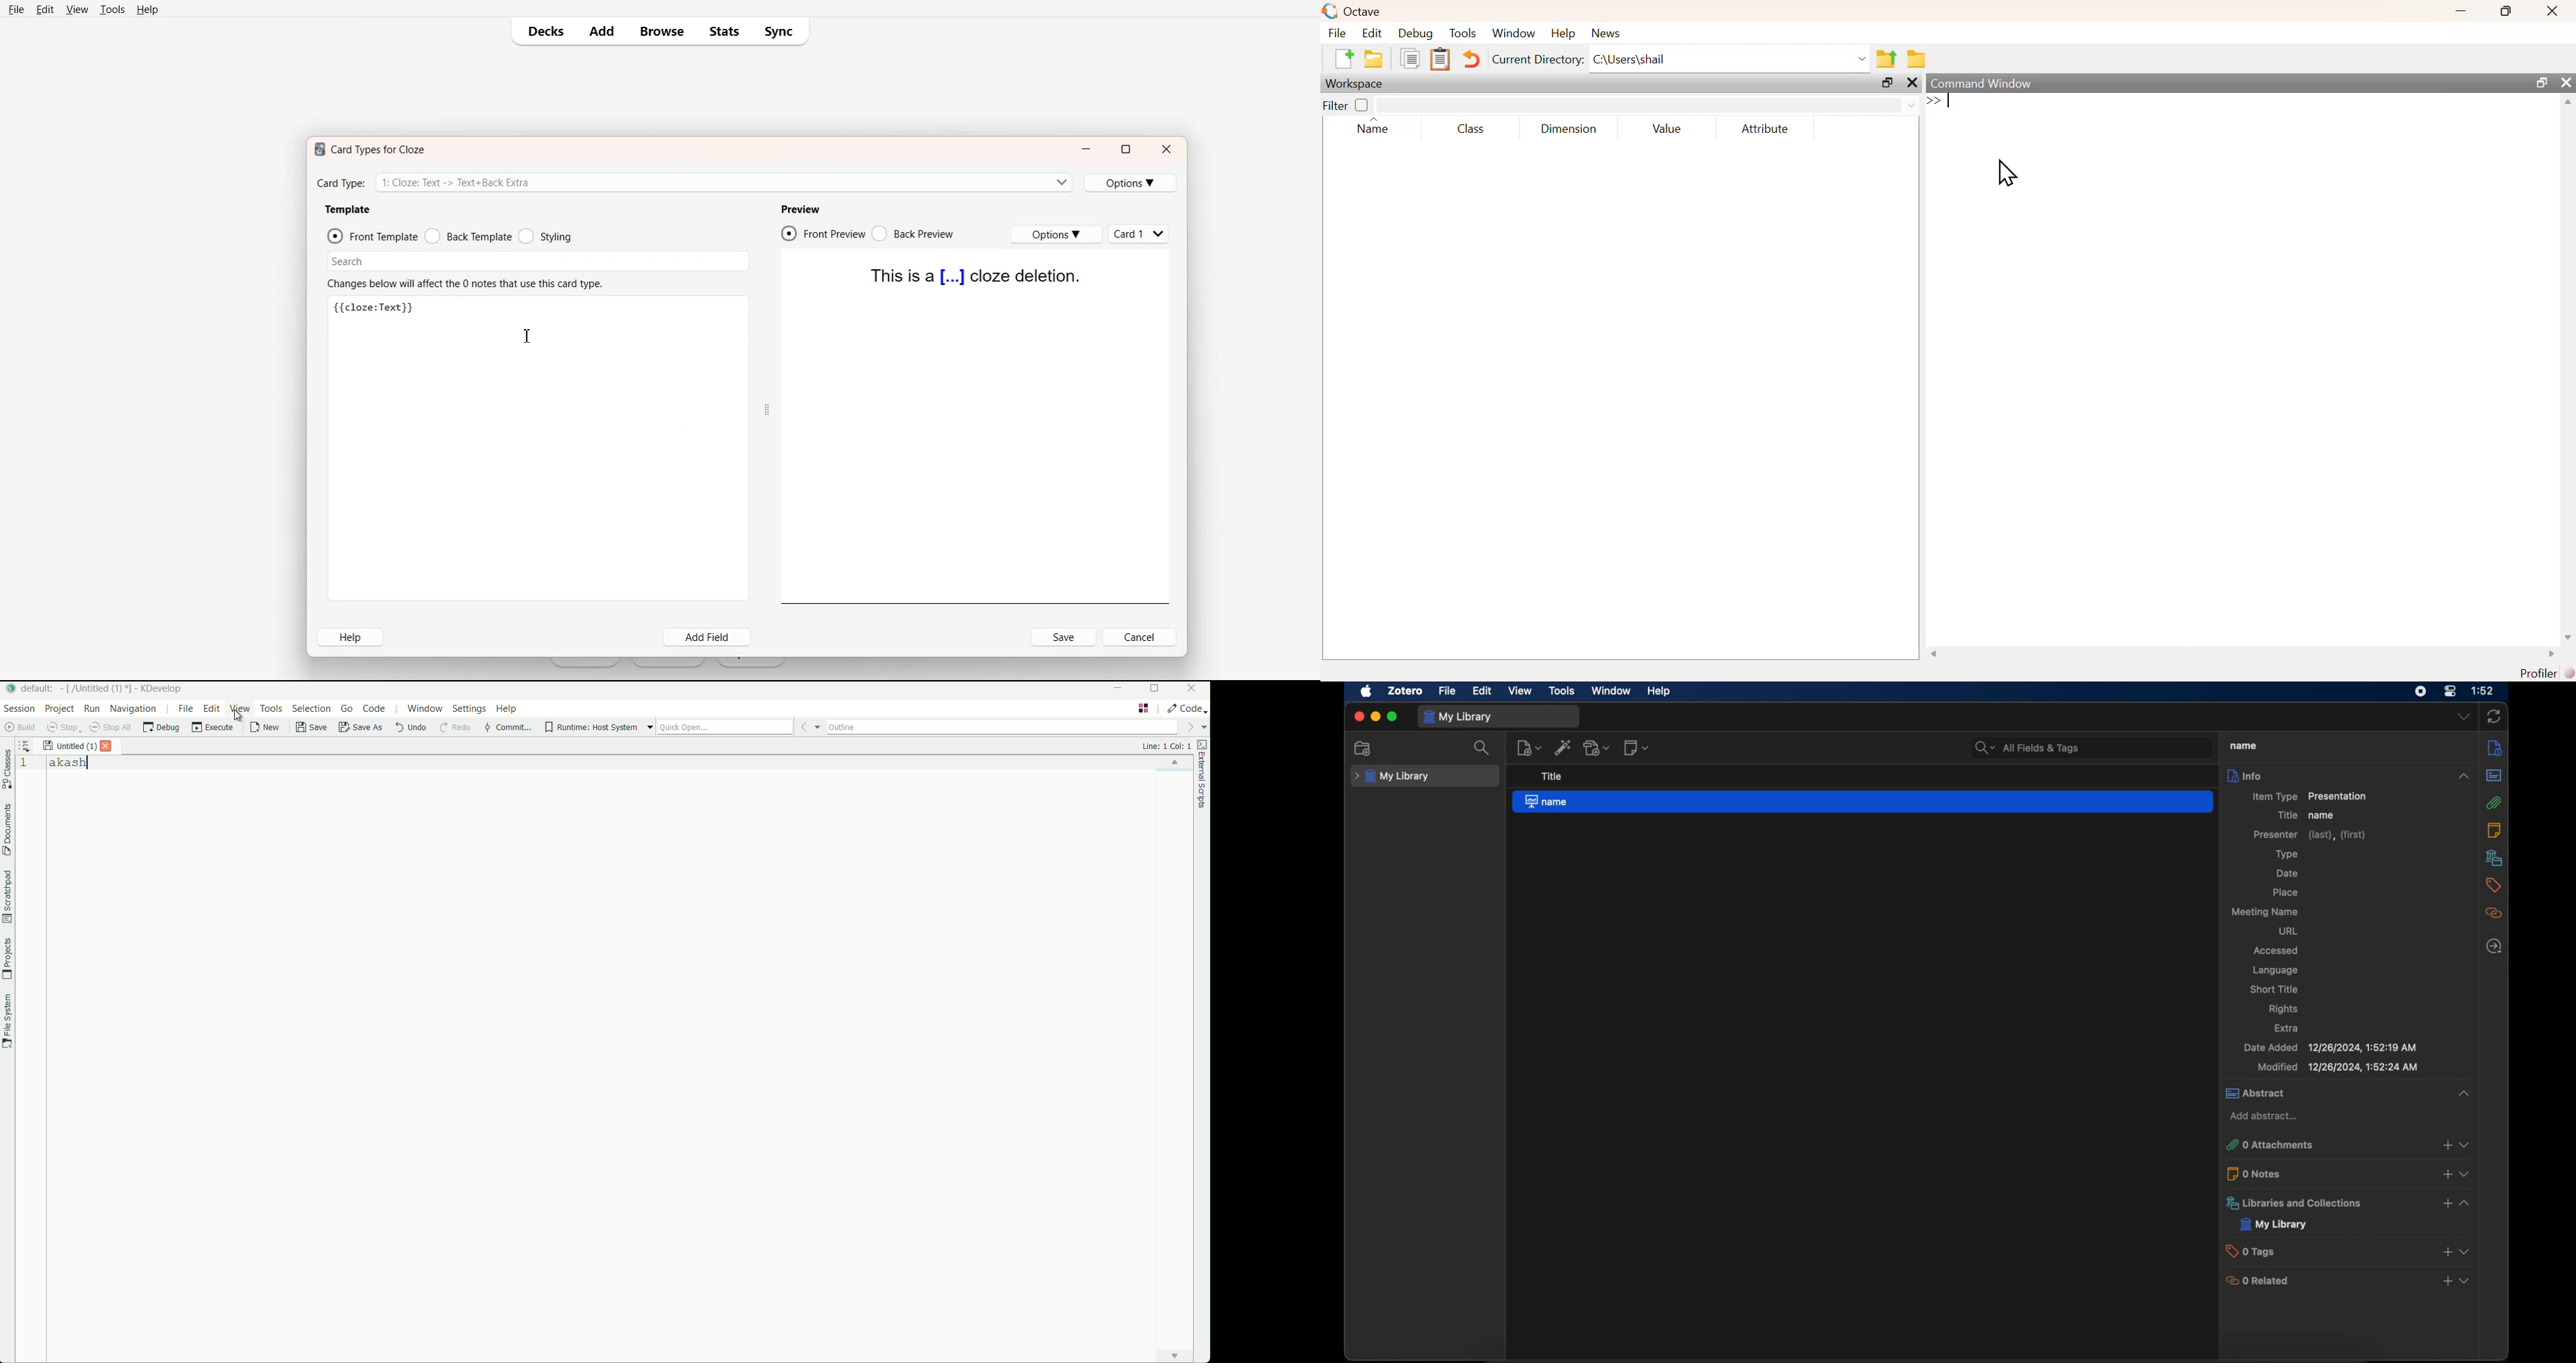 This screenshot has height=1372, width=2576. I want to click on close, so click(1912, 82).